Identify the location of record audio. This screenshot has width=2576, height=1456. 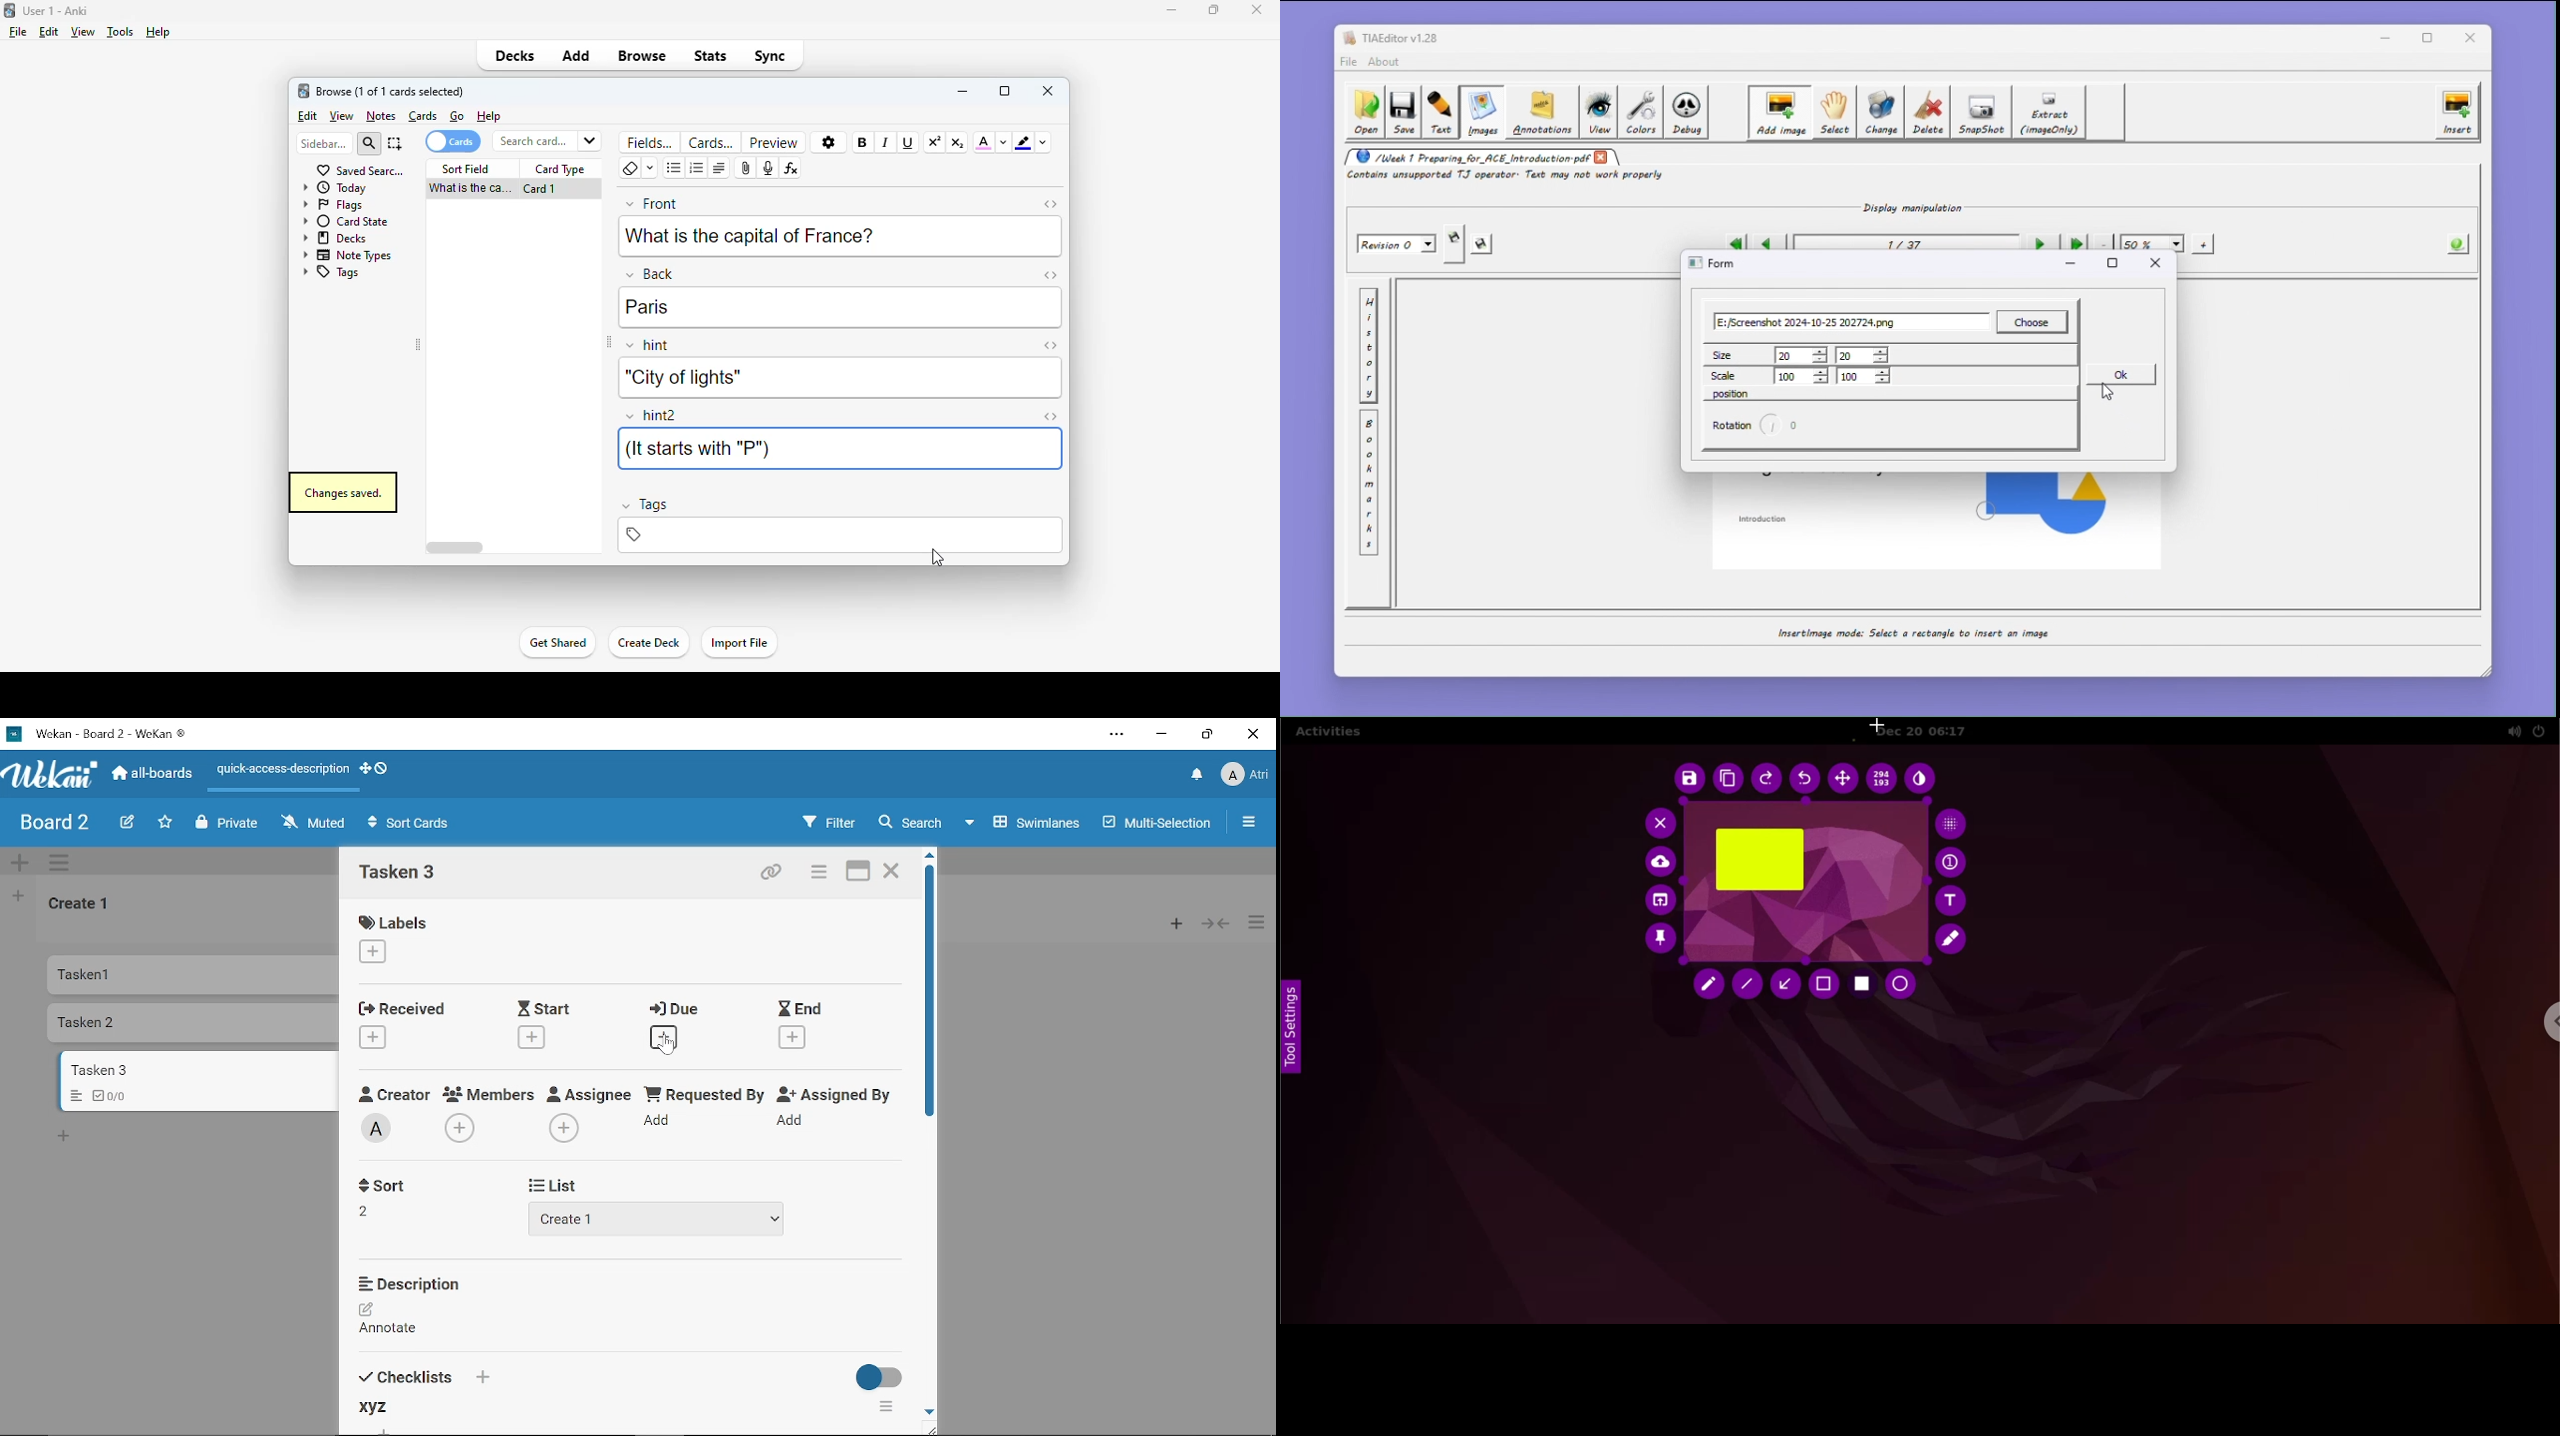
(767, 169).